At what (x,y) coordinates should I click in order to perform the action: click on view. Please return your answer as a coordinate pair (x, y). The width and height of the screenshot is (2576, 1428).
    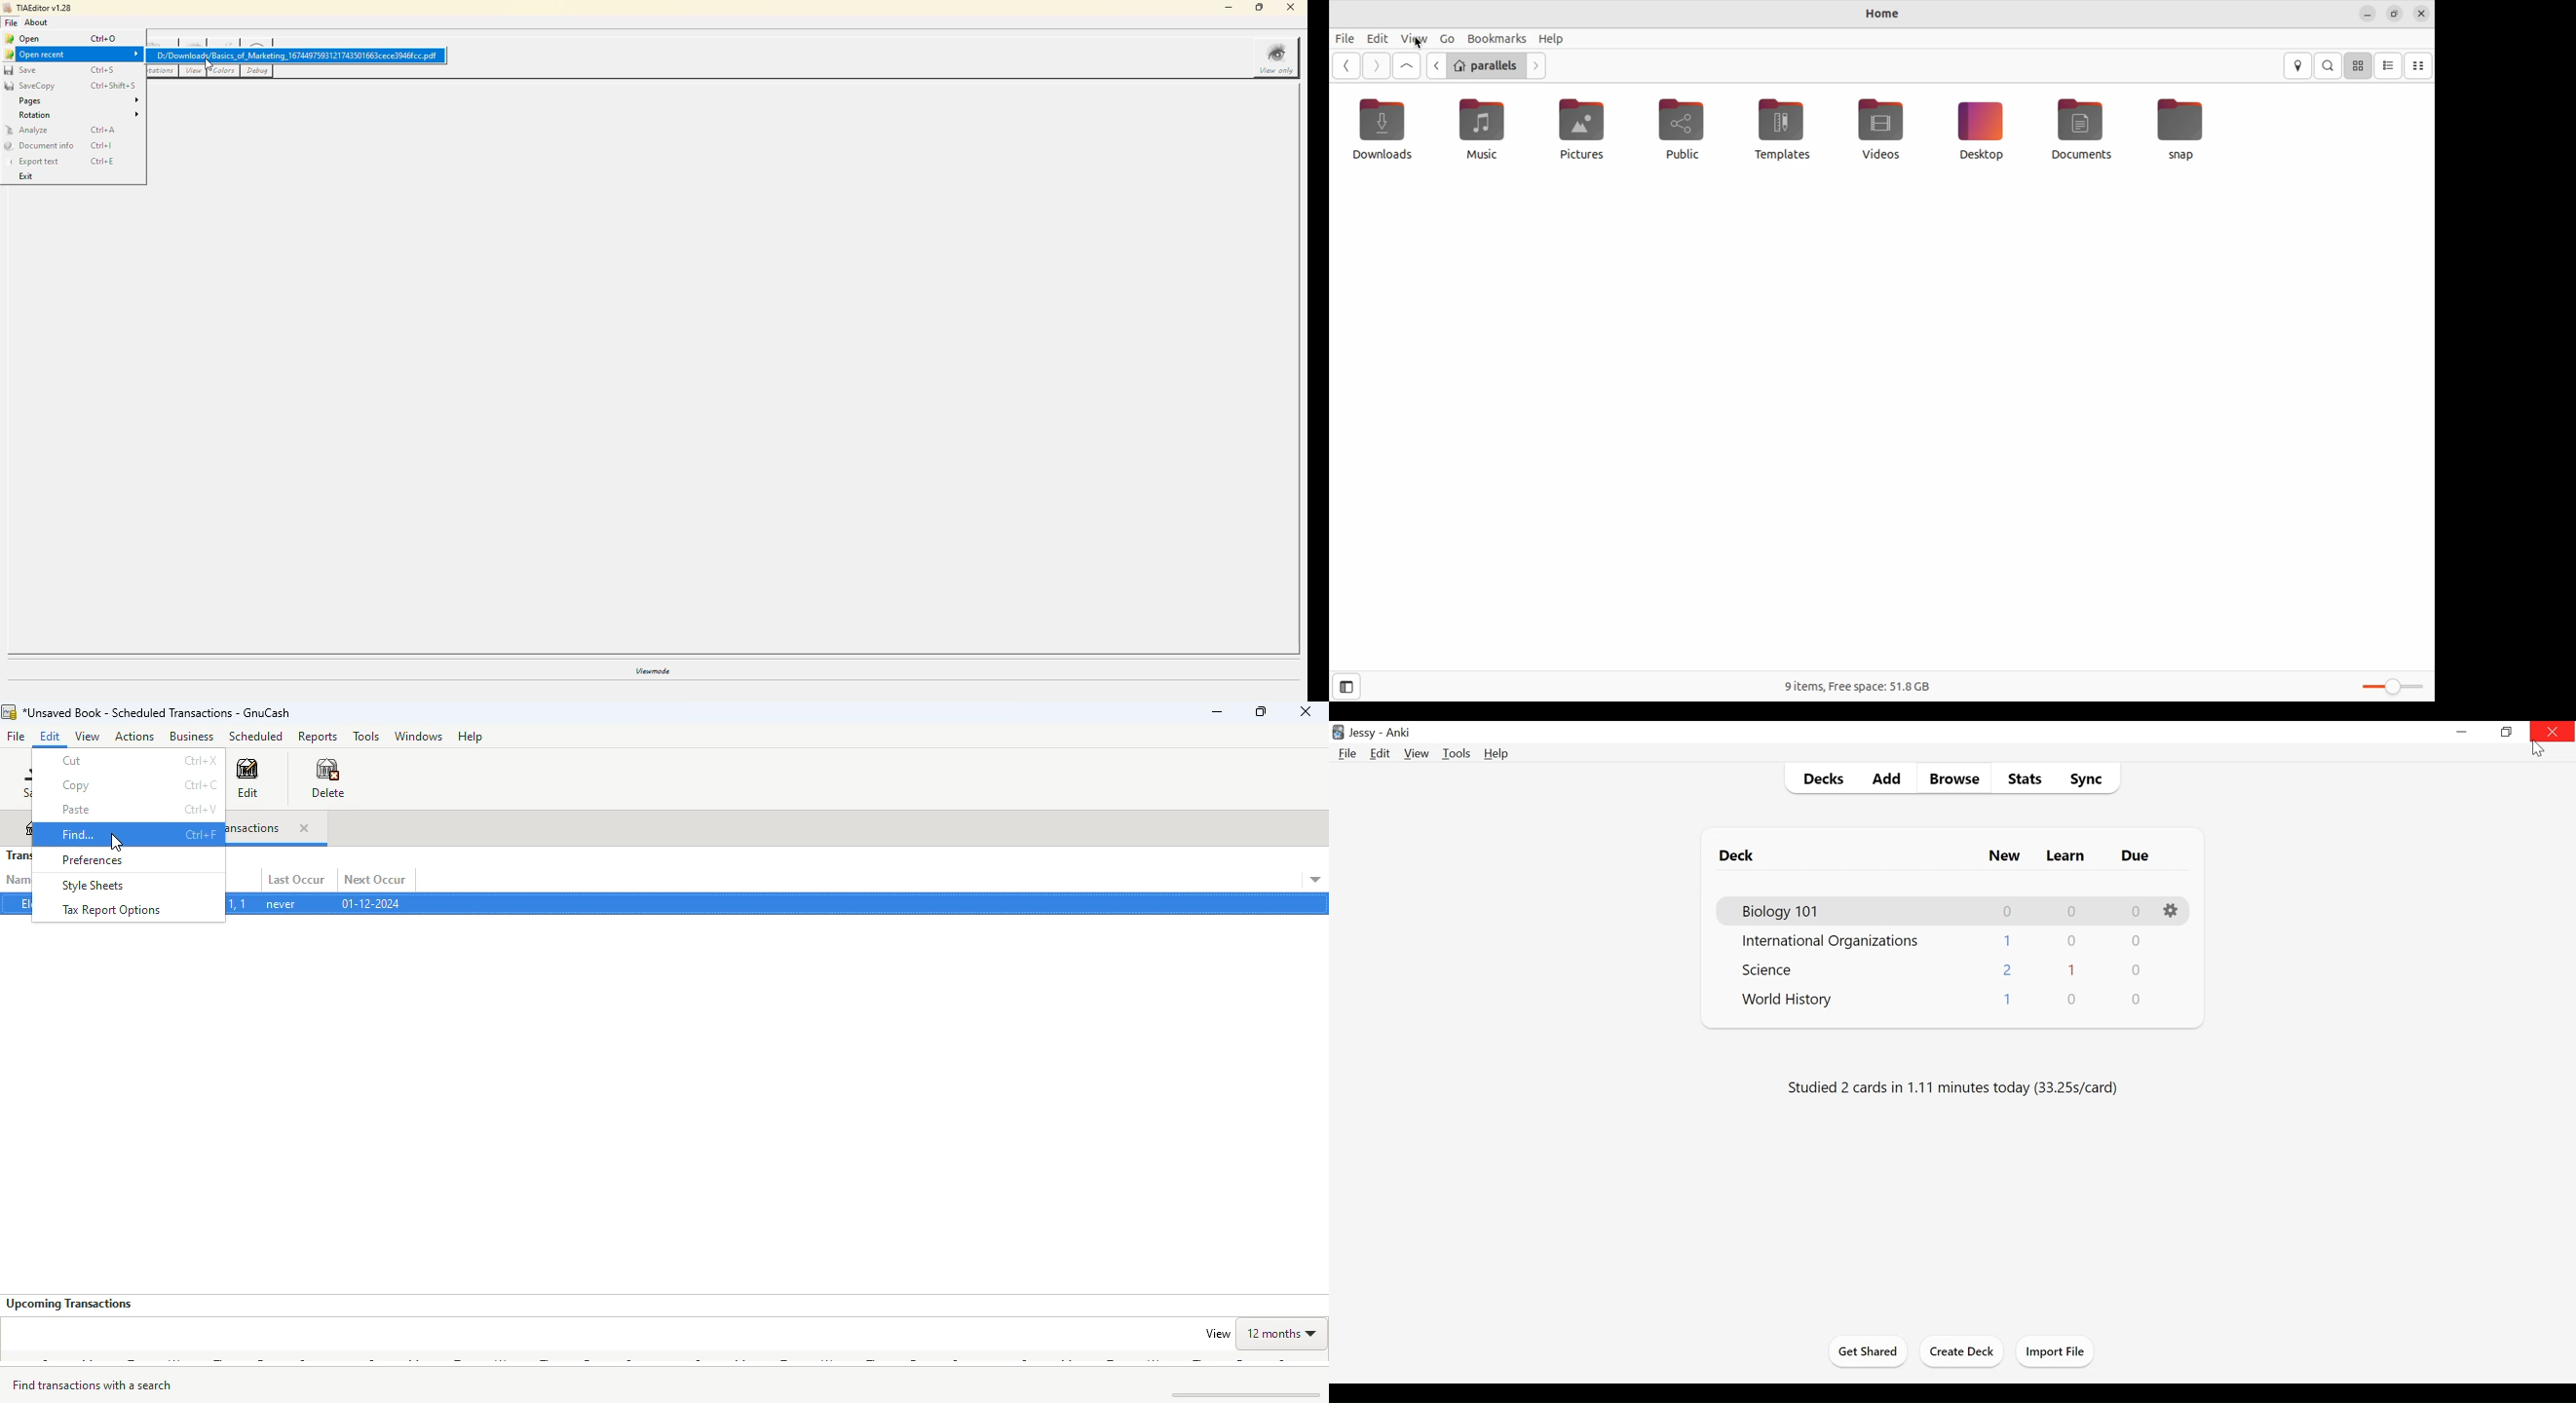
    Looking at the image, I should click on (88, 738).